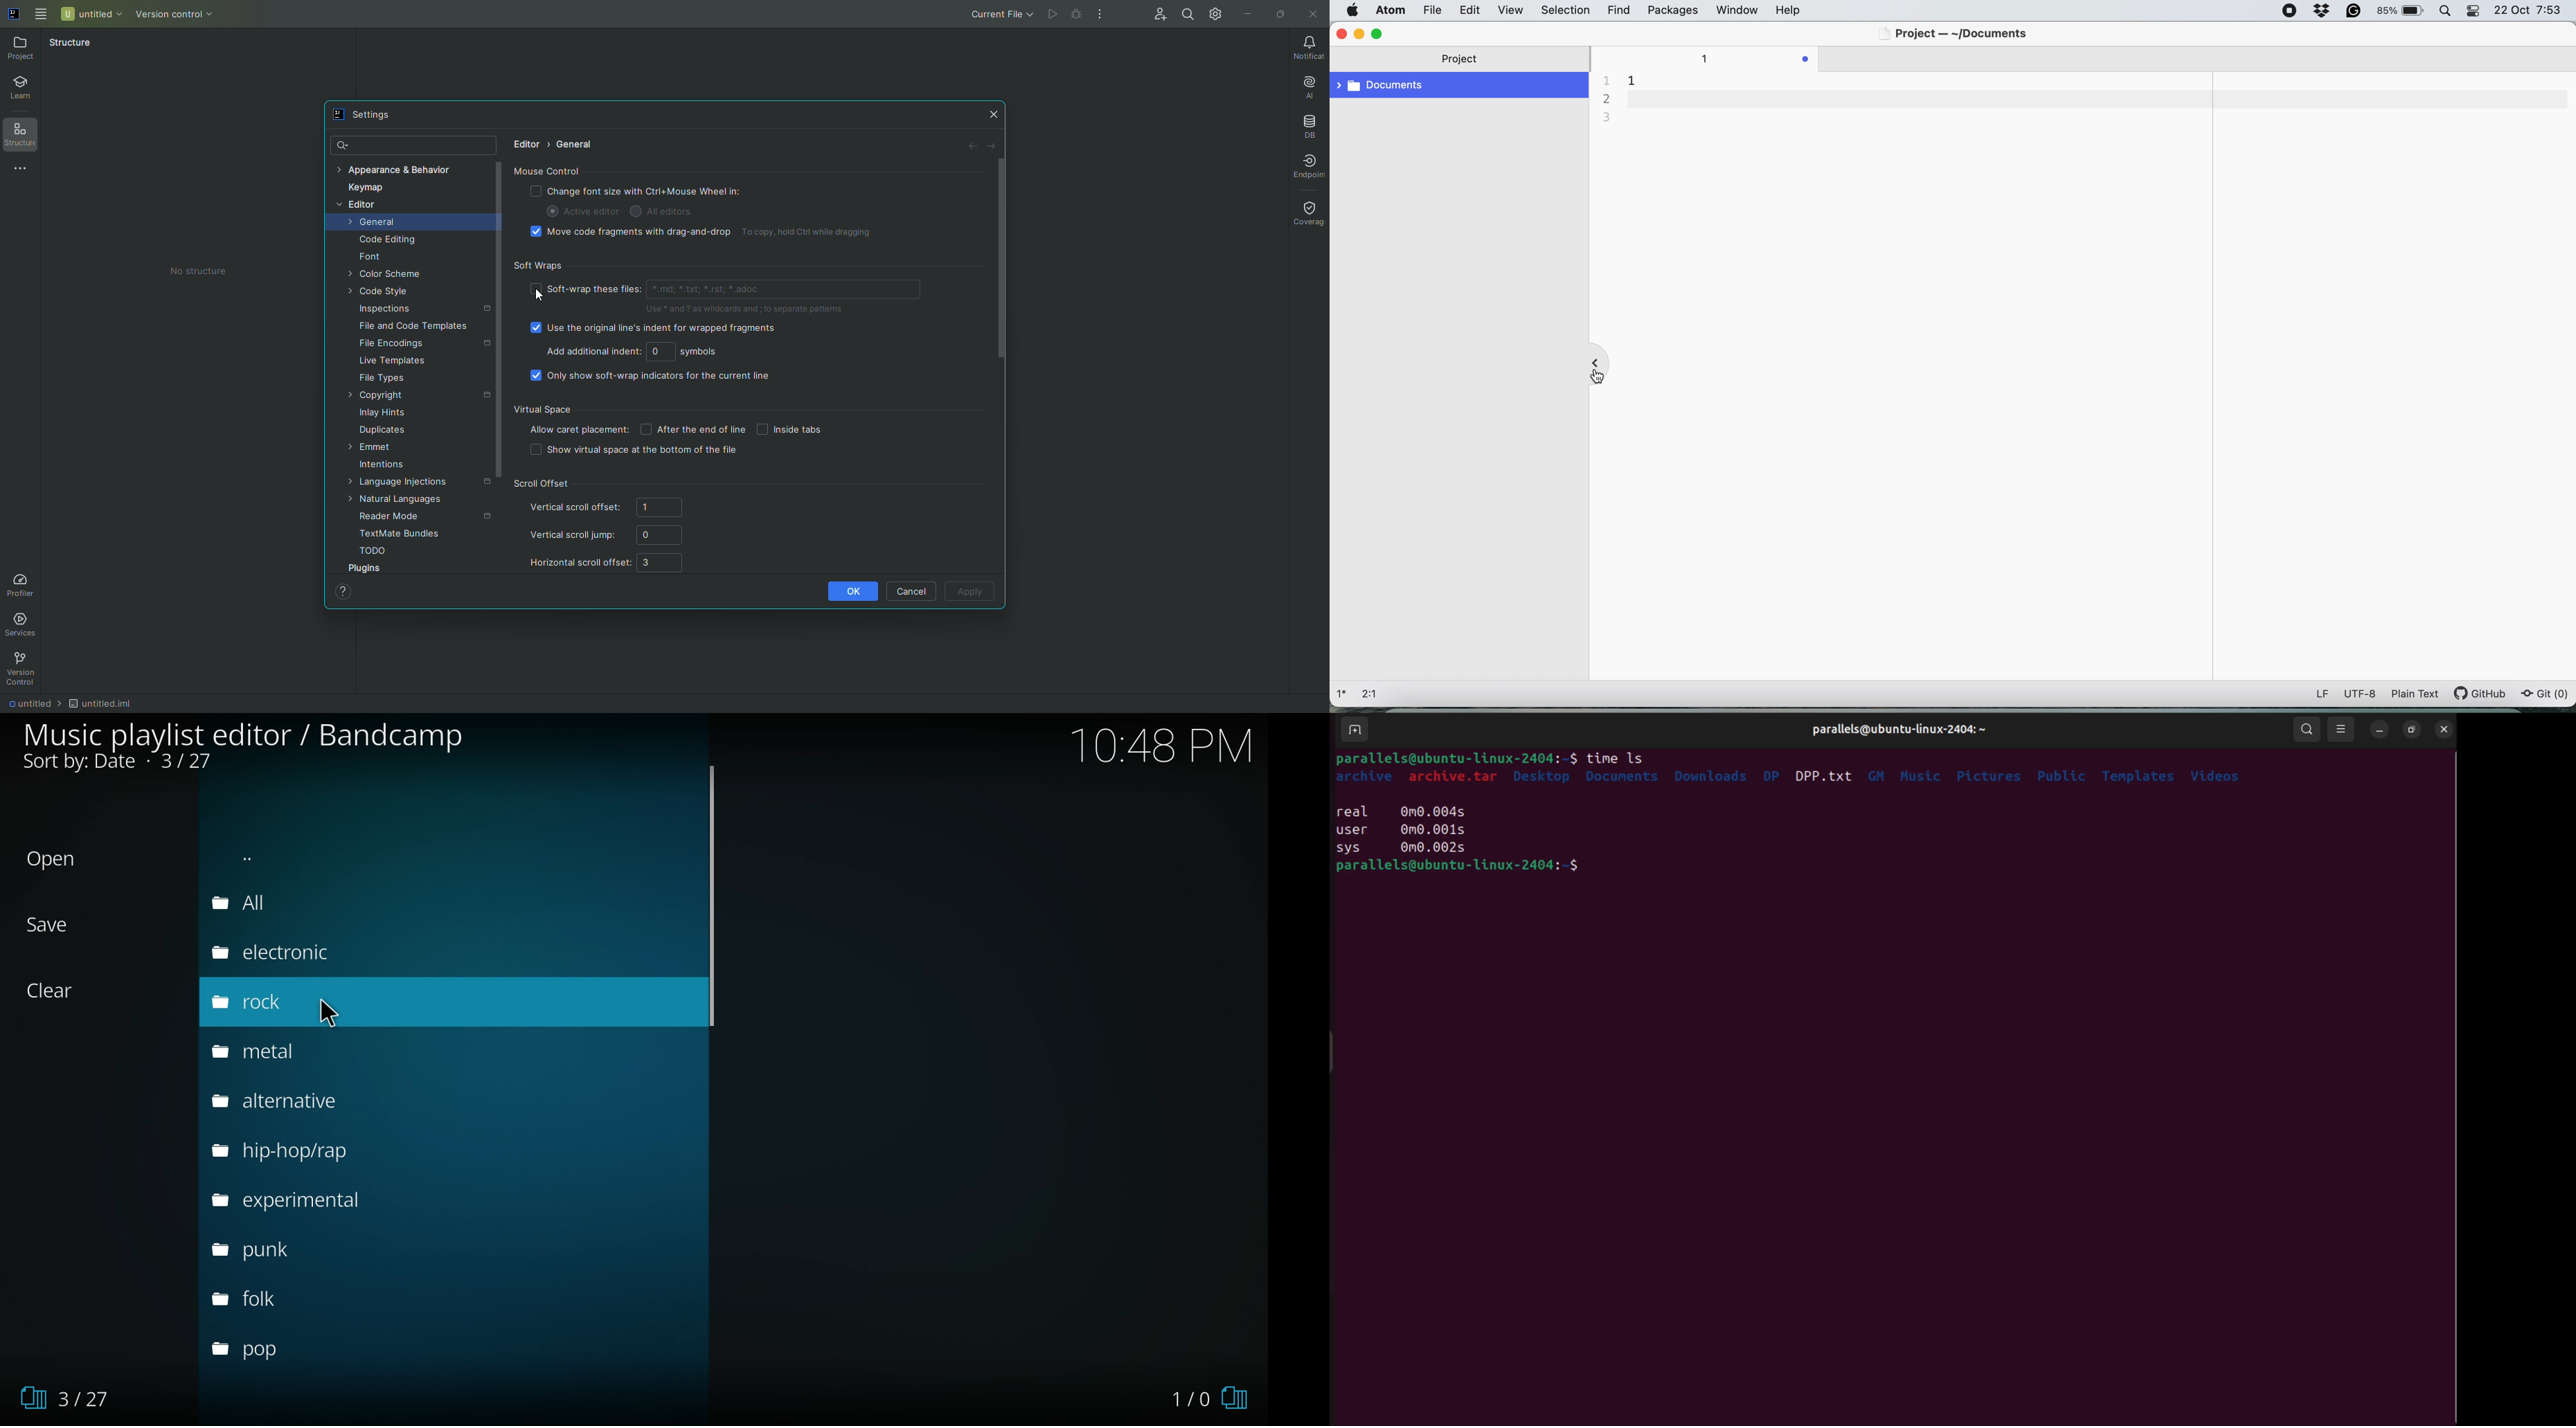 The width and height of the screenshot is (2576, 1428). What do you see at coordinates (61, 924) in the screenshot?
I see `Save` at bounding box center [61, 924].